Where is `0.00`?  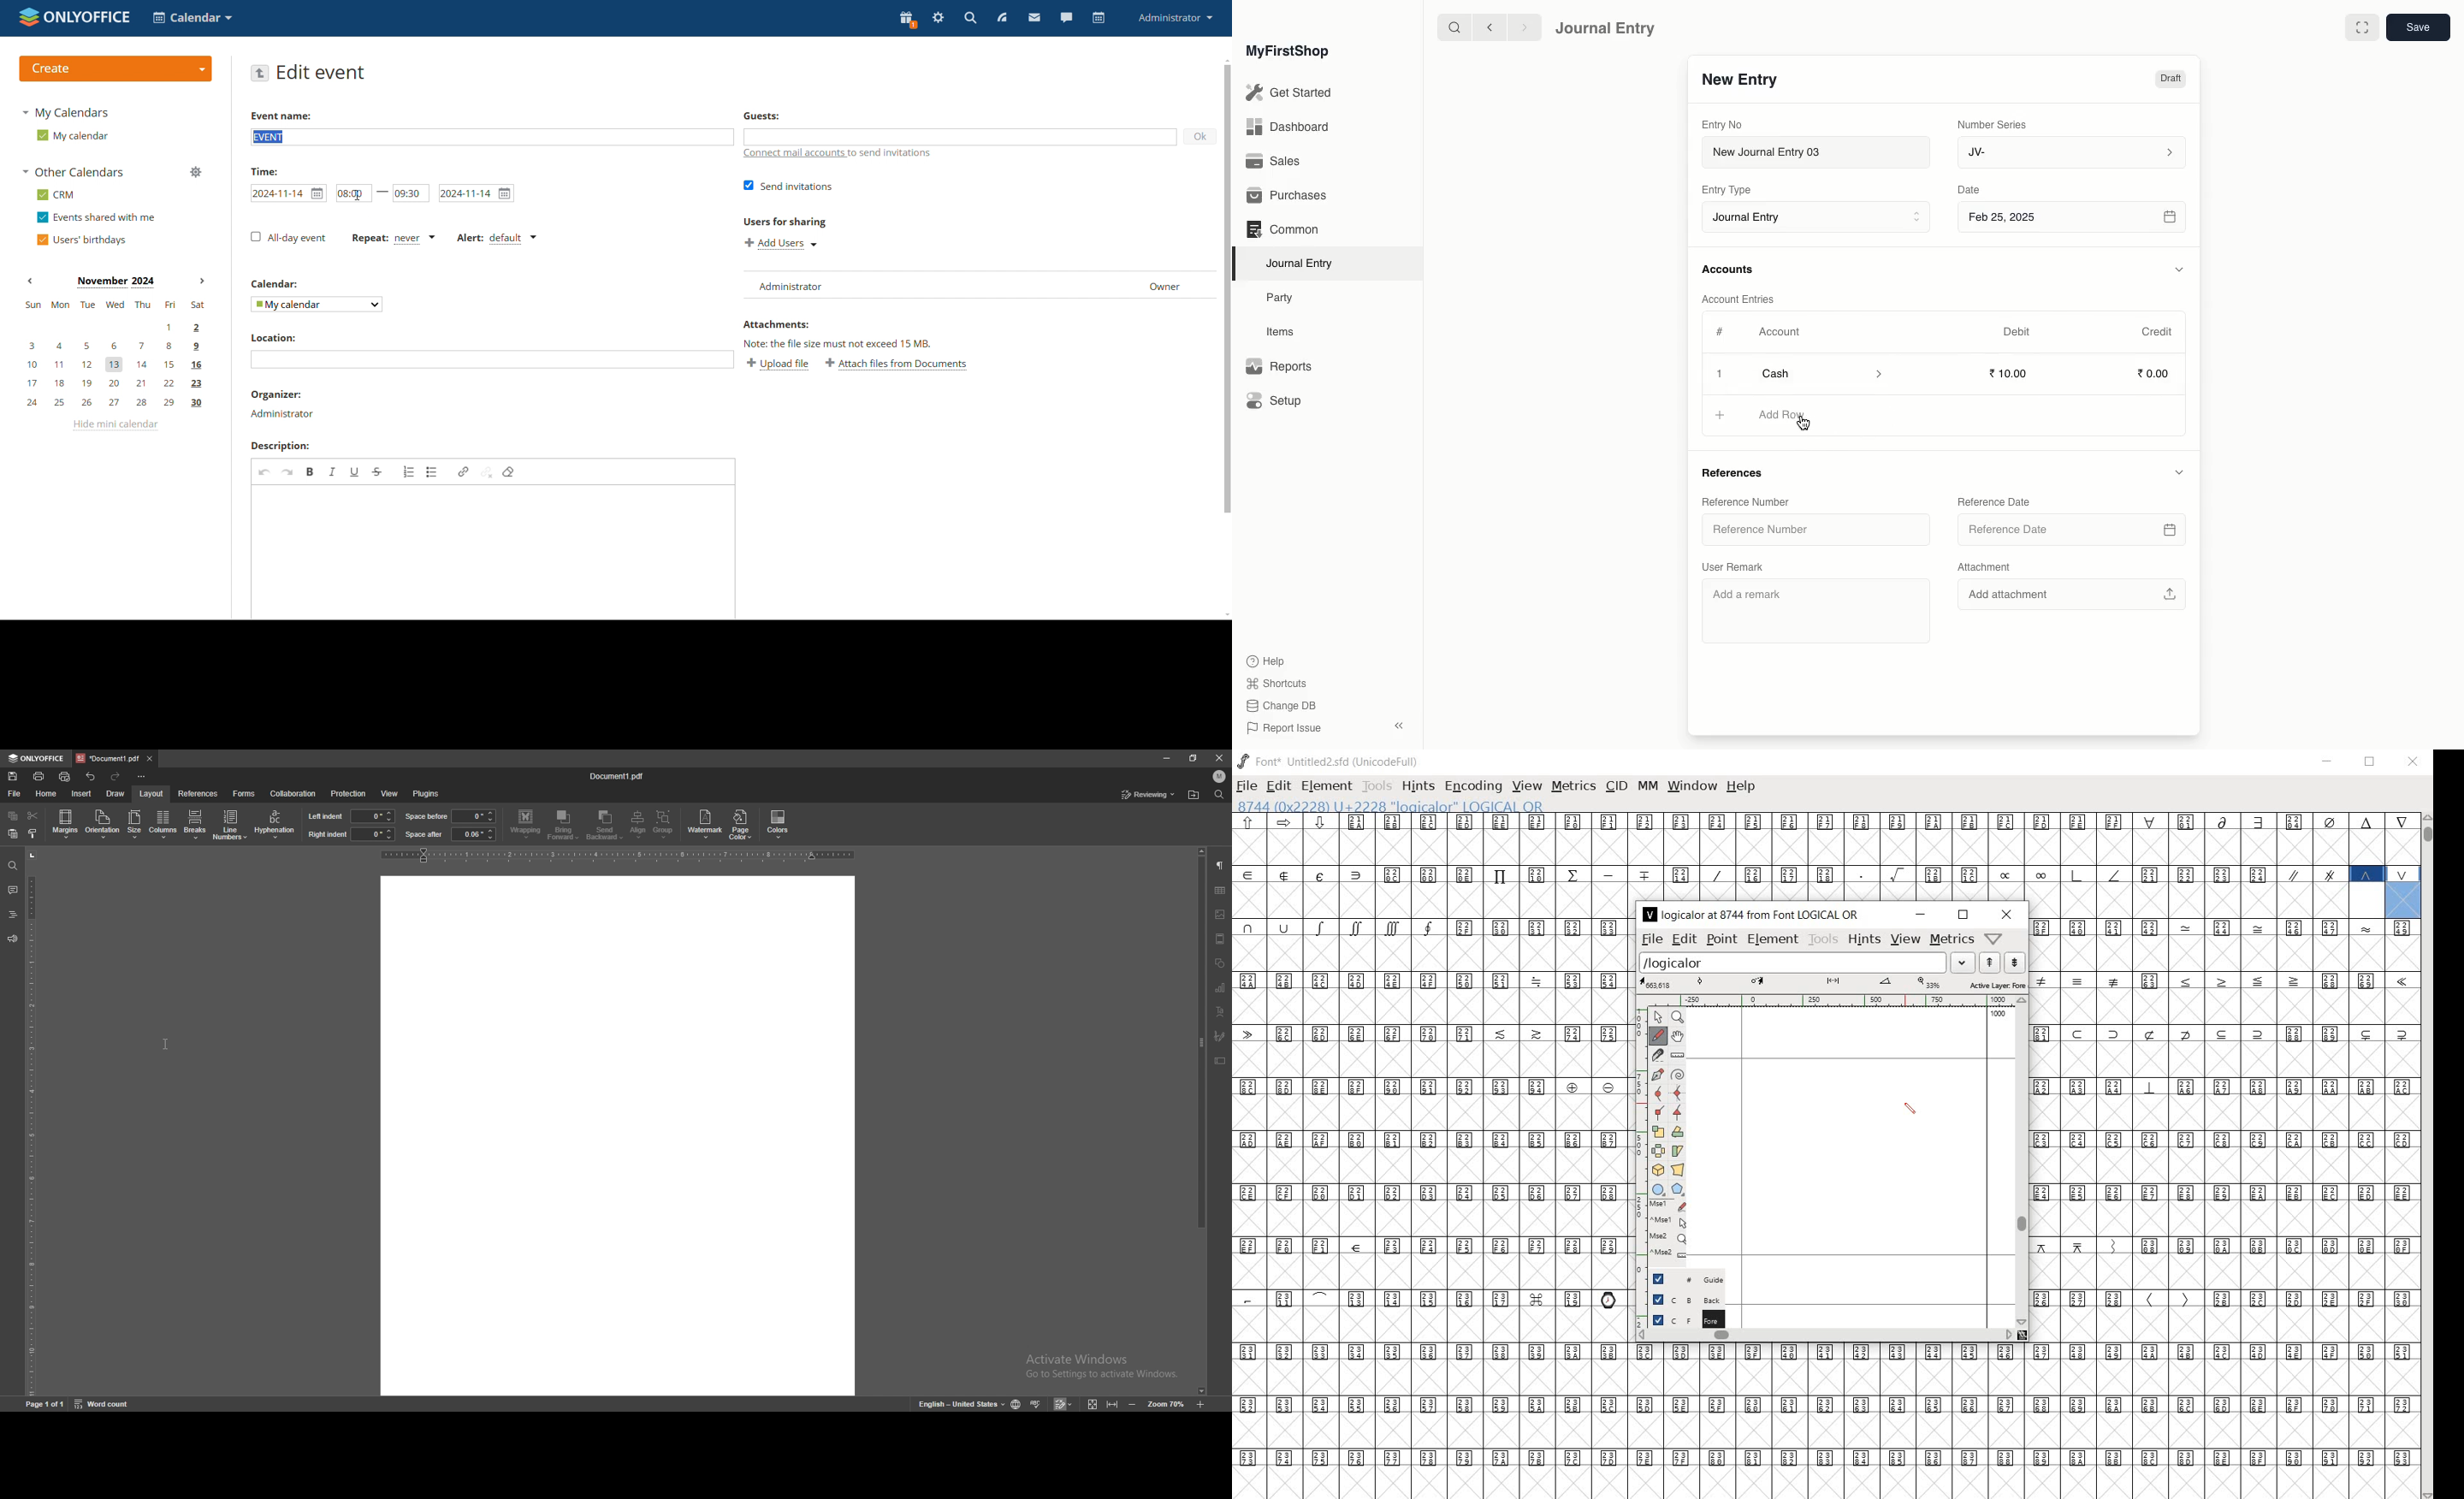
0.00 is located at coordinates (2154, 376).